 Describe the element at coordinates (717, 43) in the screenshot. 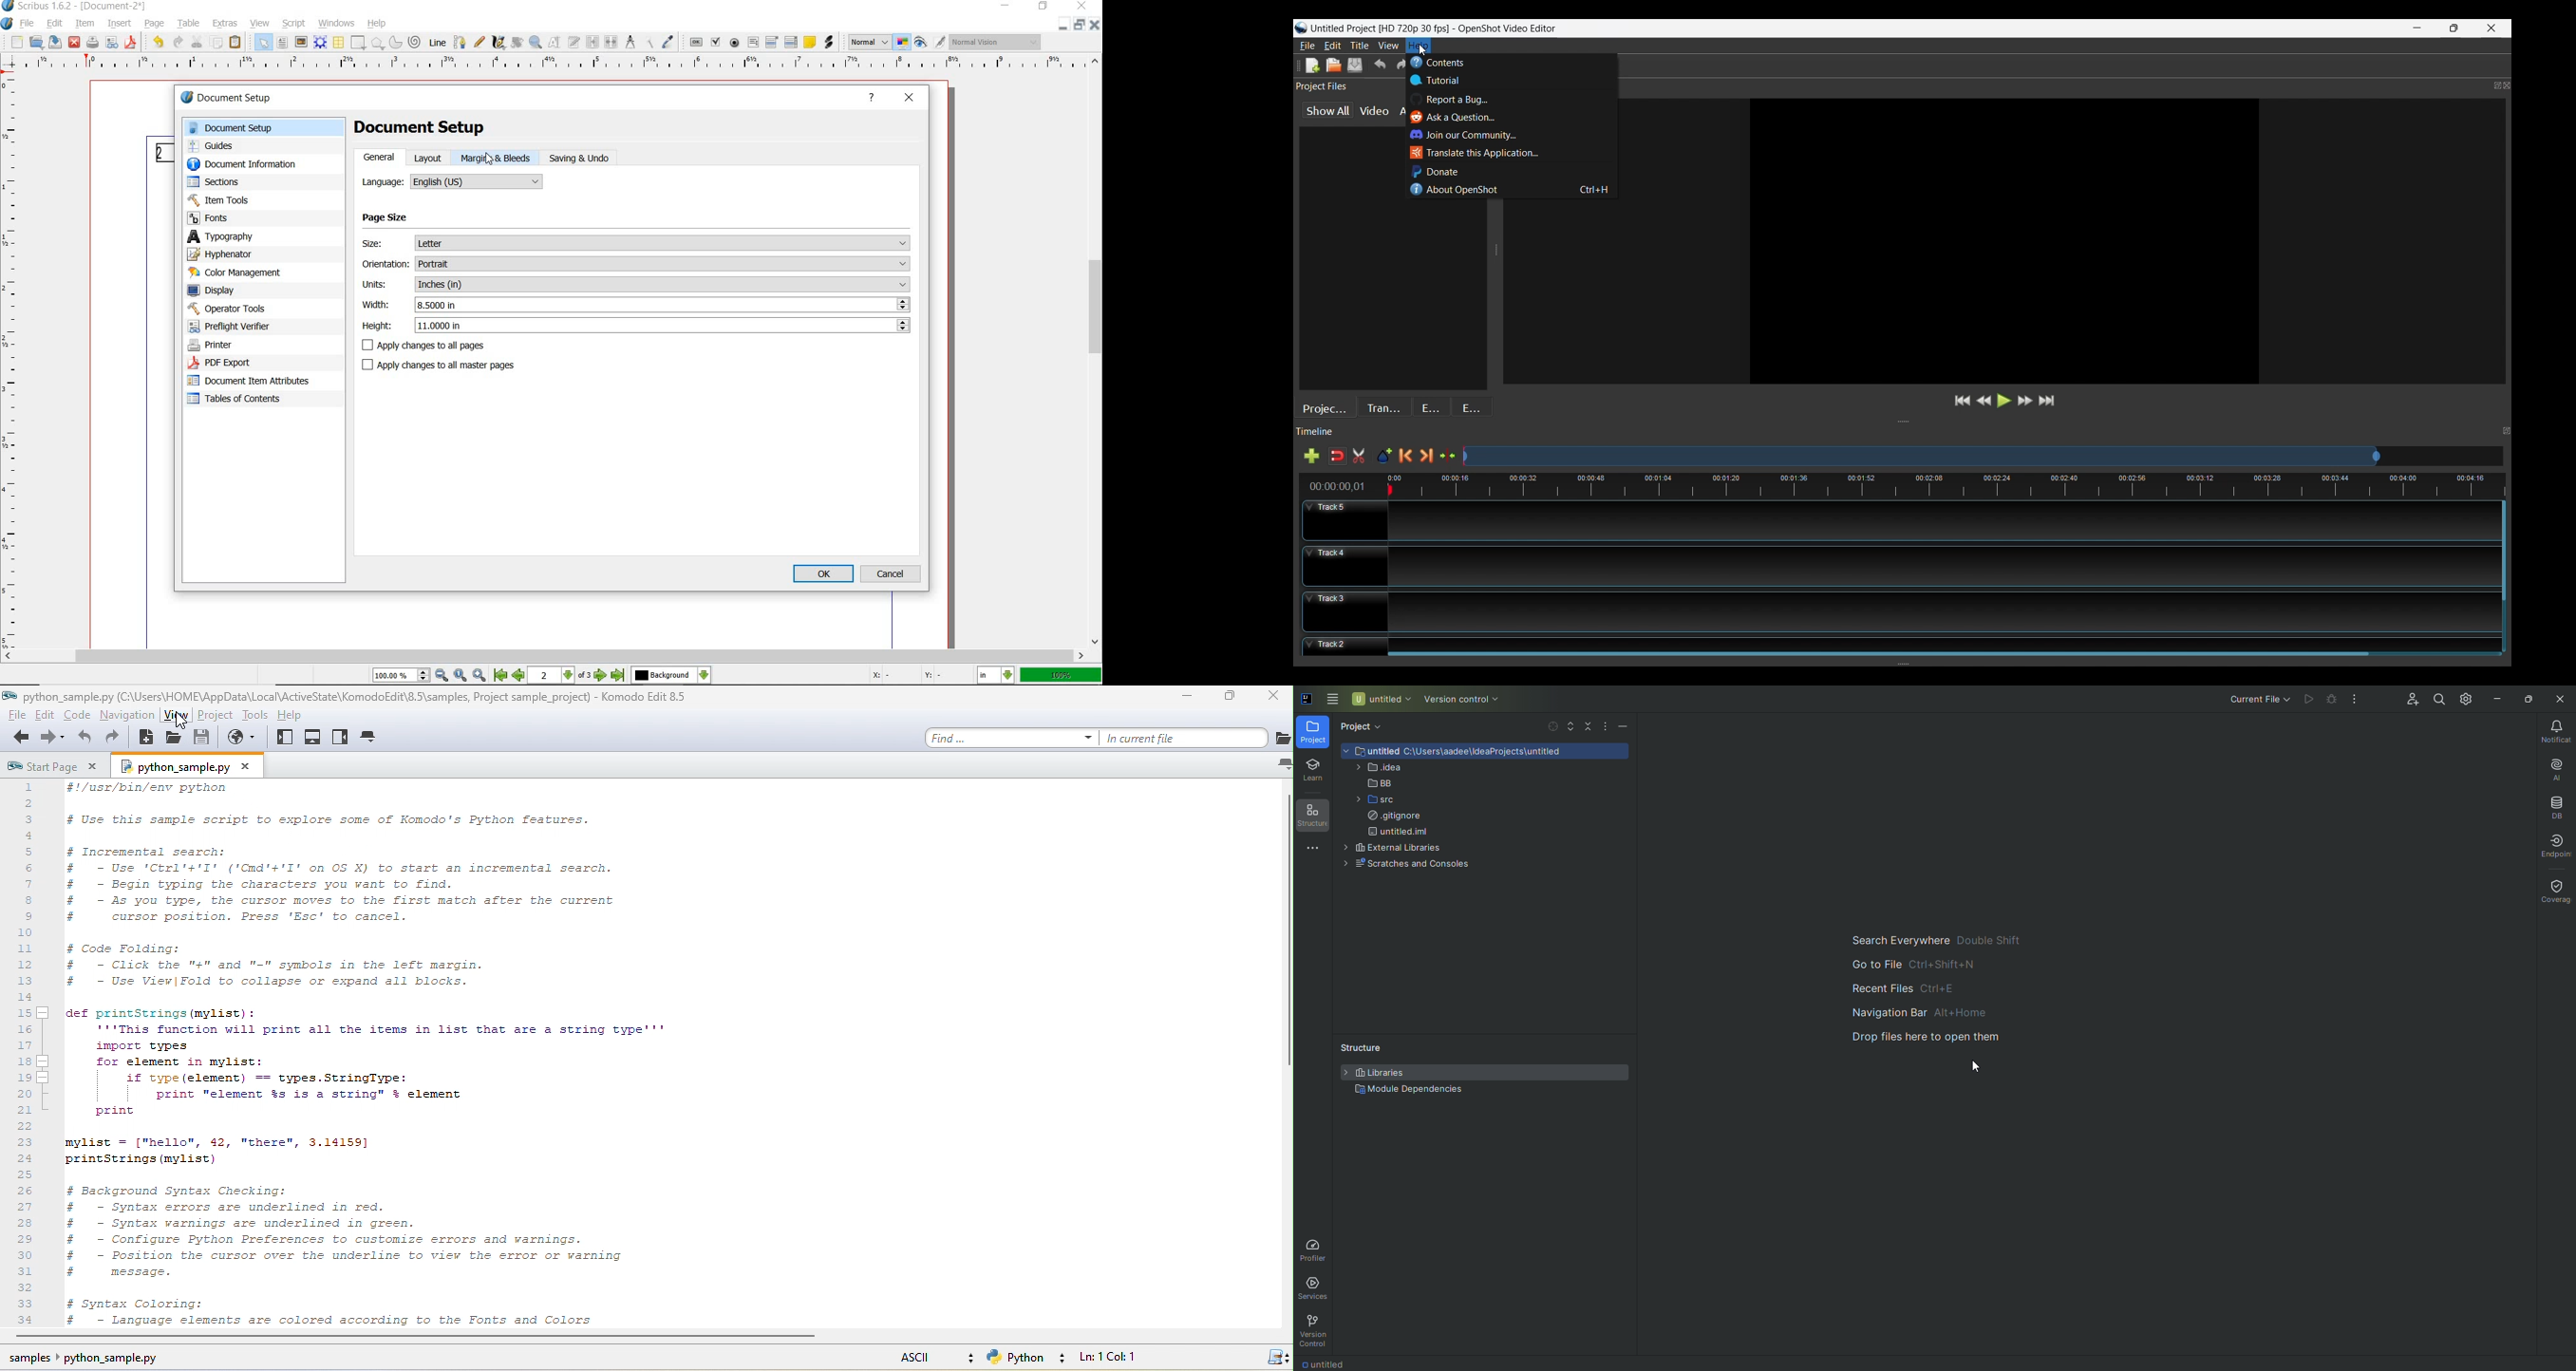

I see `pdf check box` at that location.